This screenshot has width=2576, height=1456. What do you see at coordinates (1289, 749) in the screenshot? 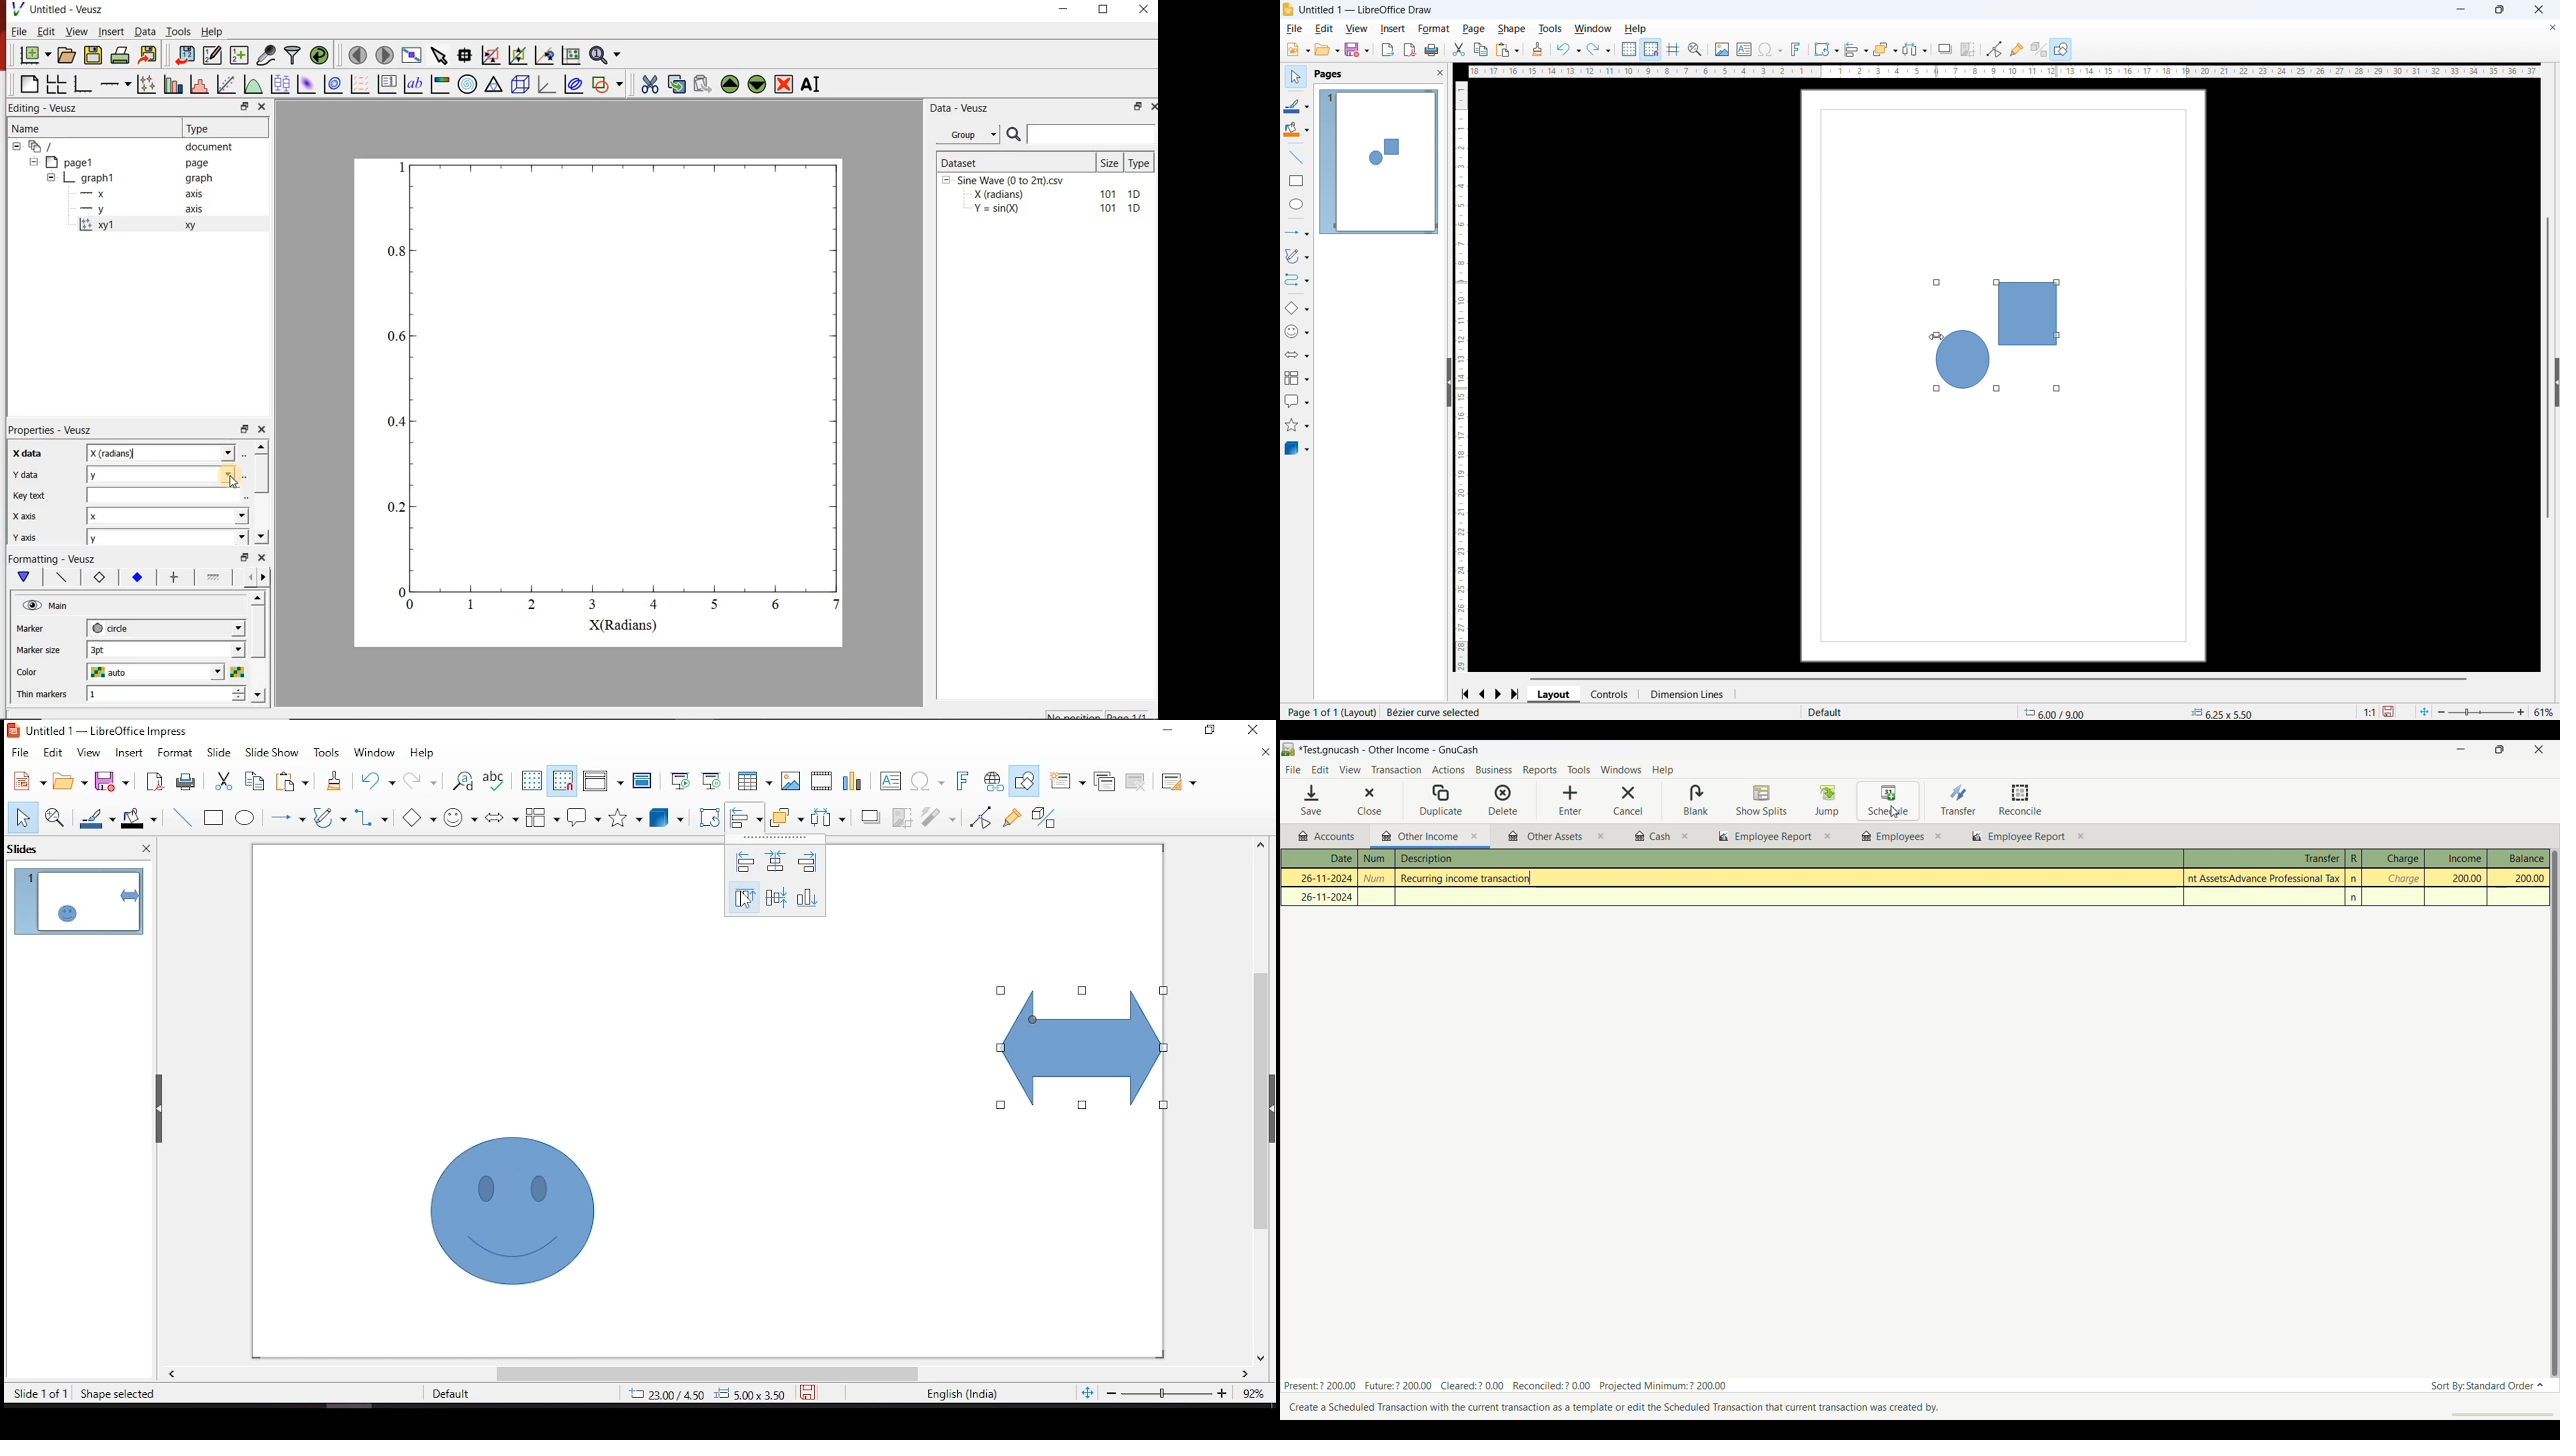
I see `Software logo` at bounding box center [1289, 749].